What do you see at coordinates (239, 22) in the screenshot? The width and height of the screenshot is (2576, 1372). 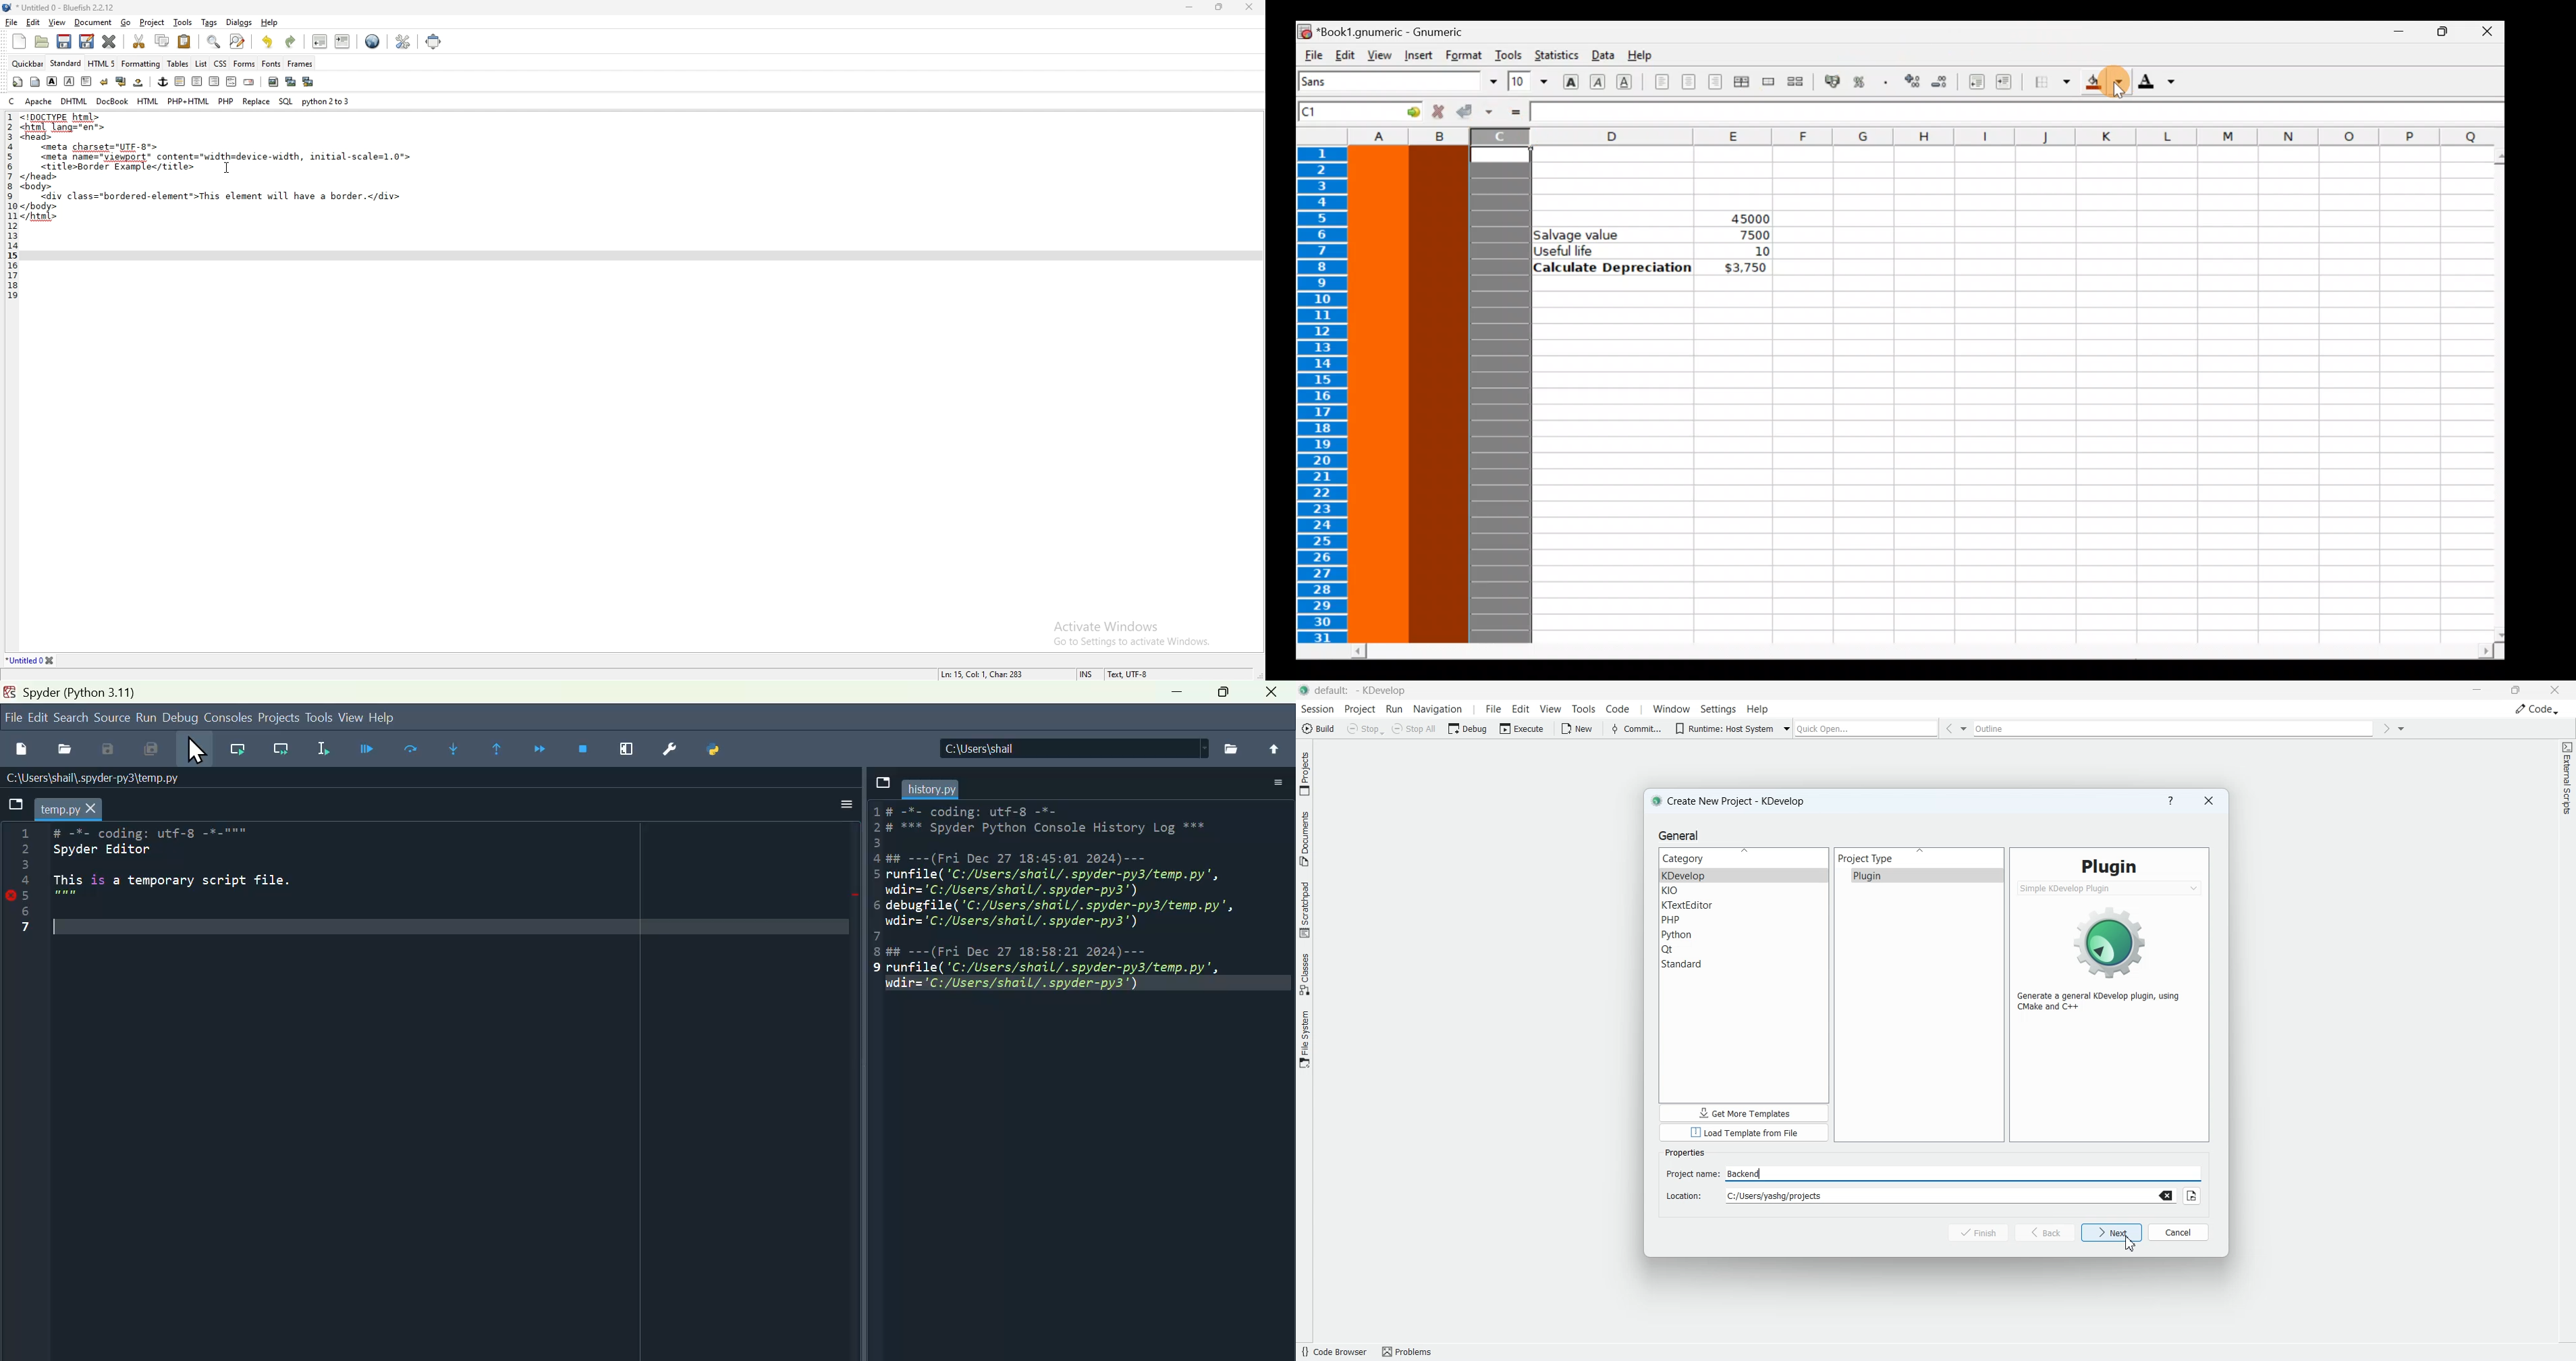 I see `dialogs` at bounding box center [239, 22].